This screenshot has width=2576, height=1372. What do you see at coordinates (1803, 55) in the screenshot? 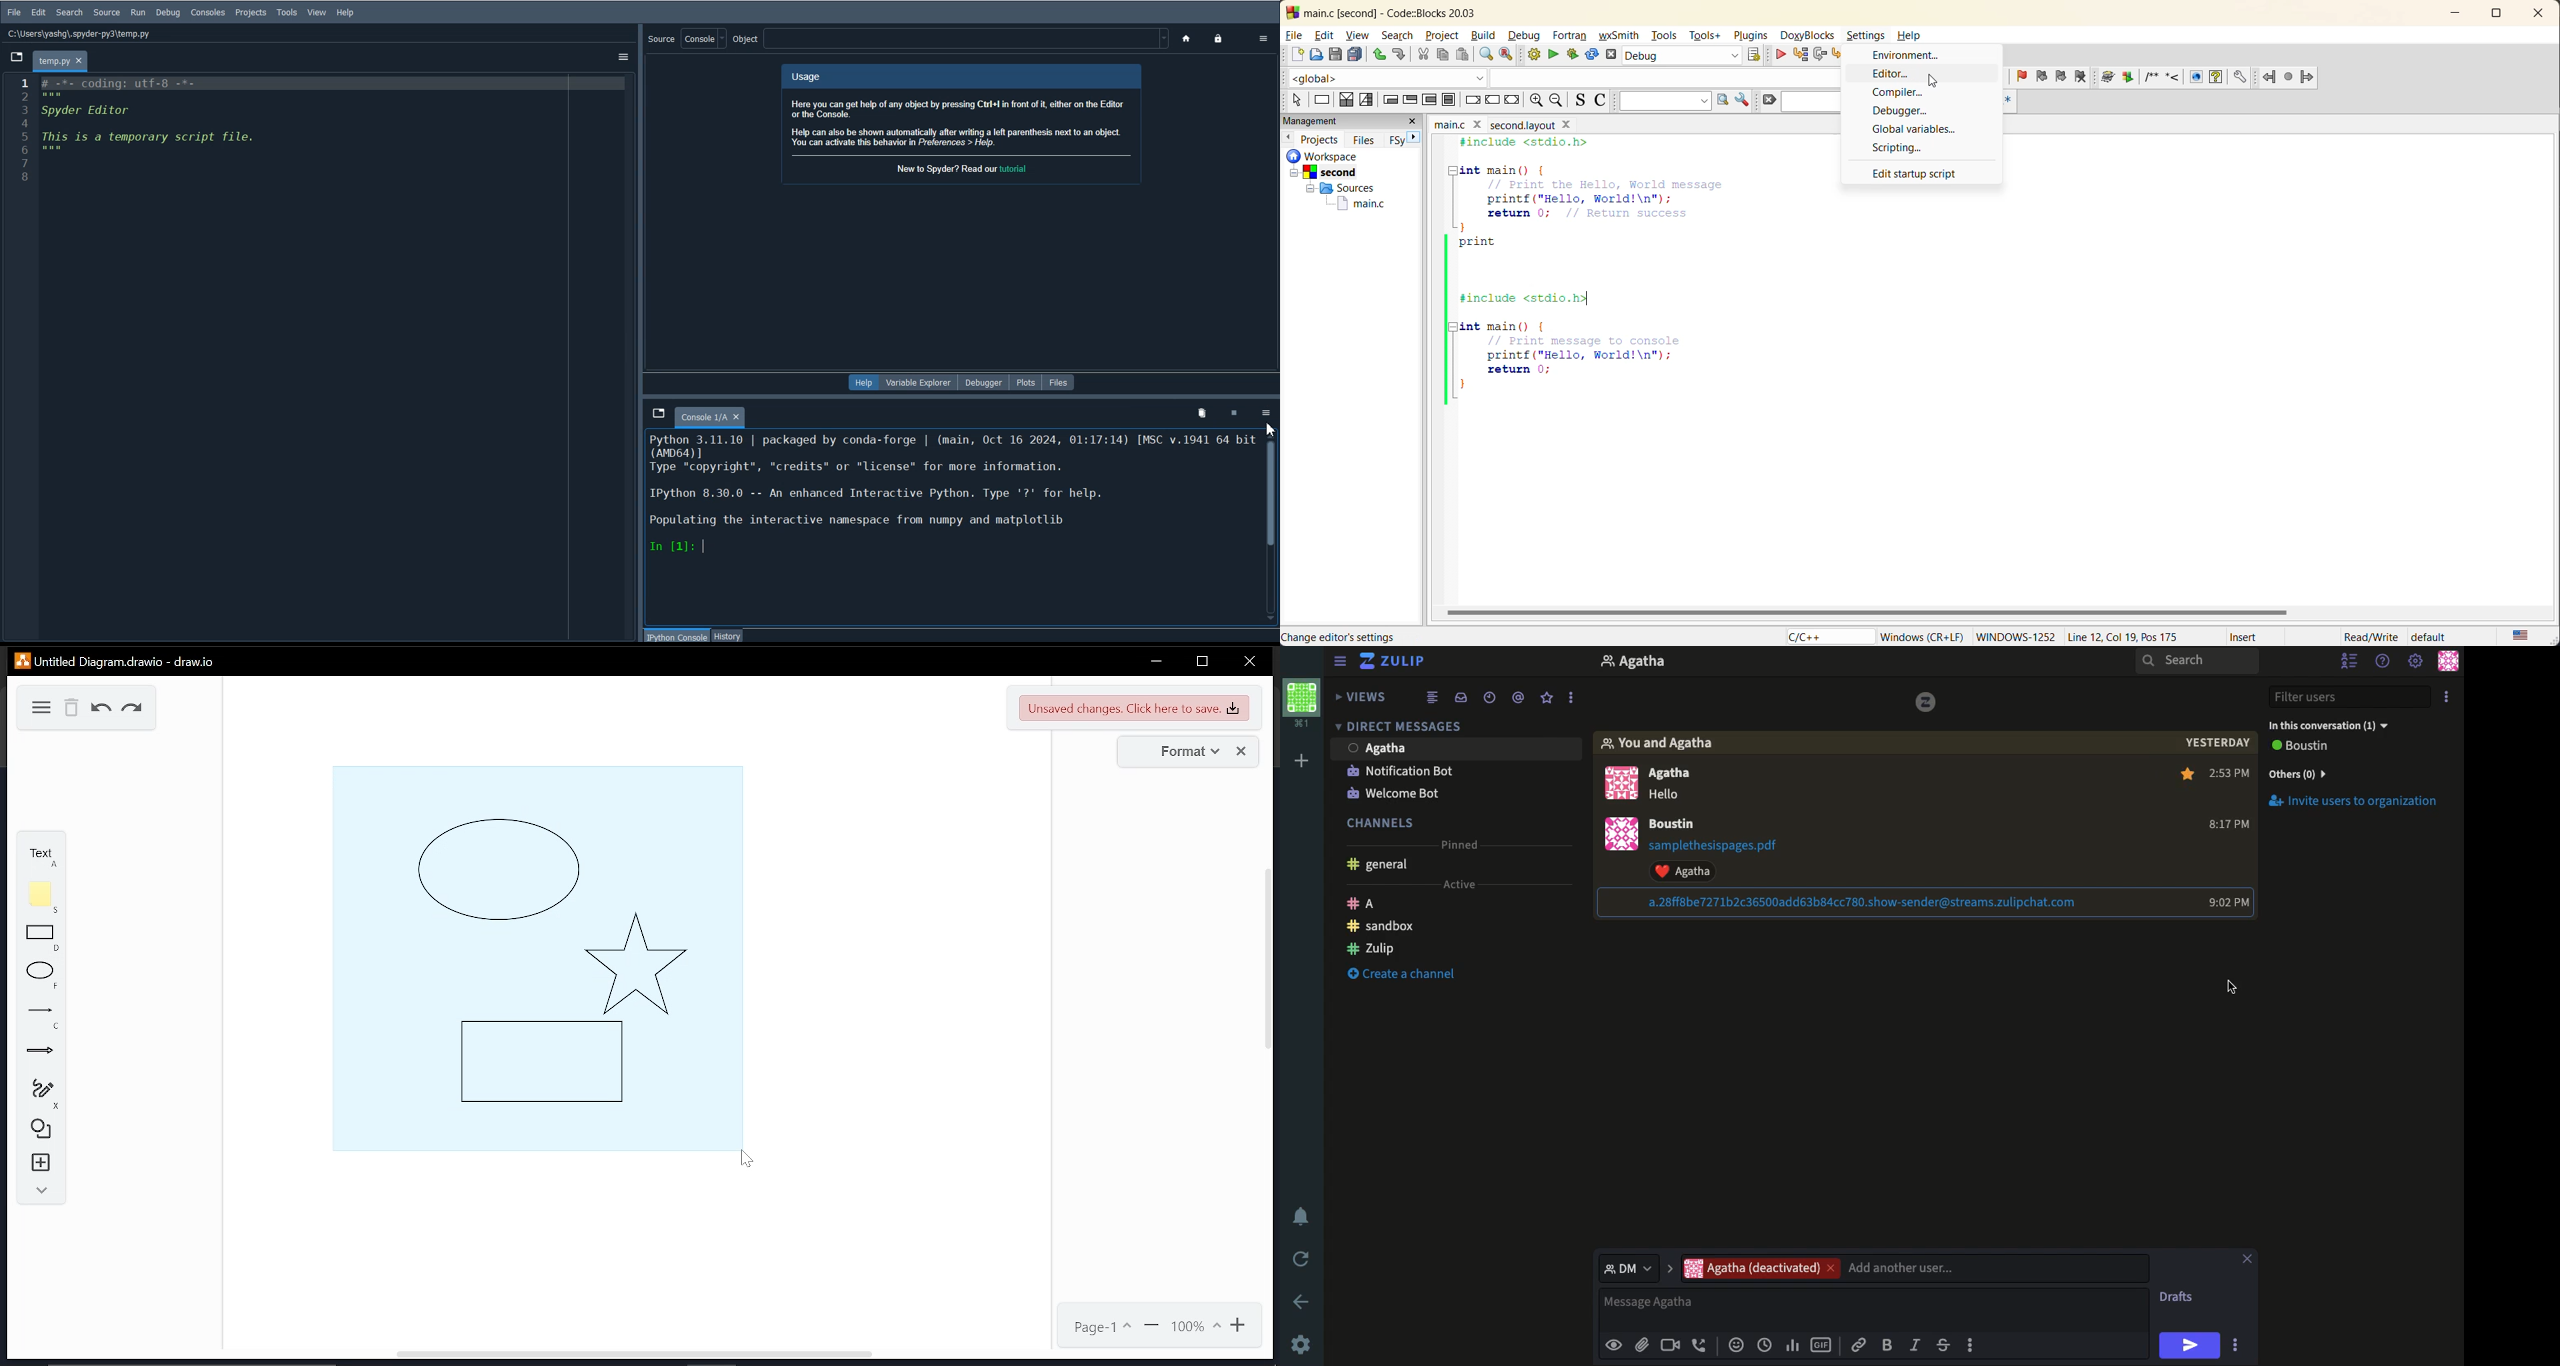
I see `run to cursor` at bounding box center [1803, 55].